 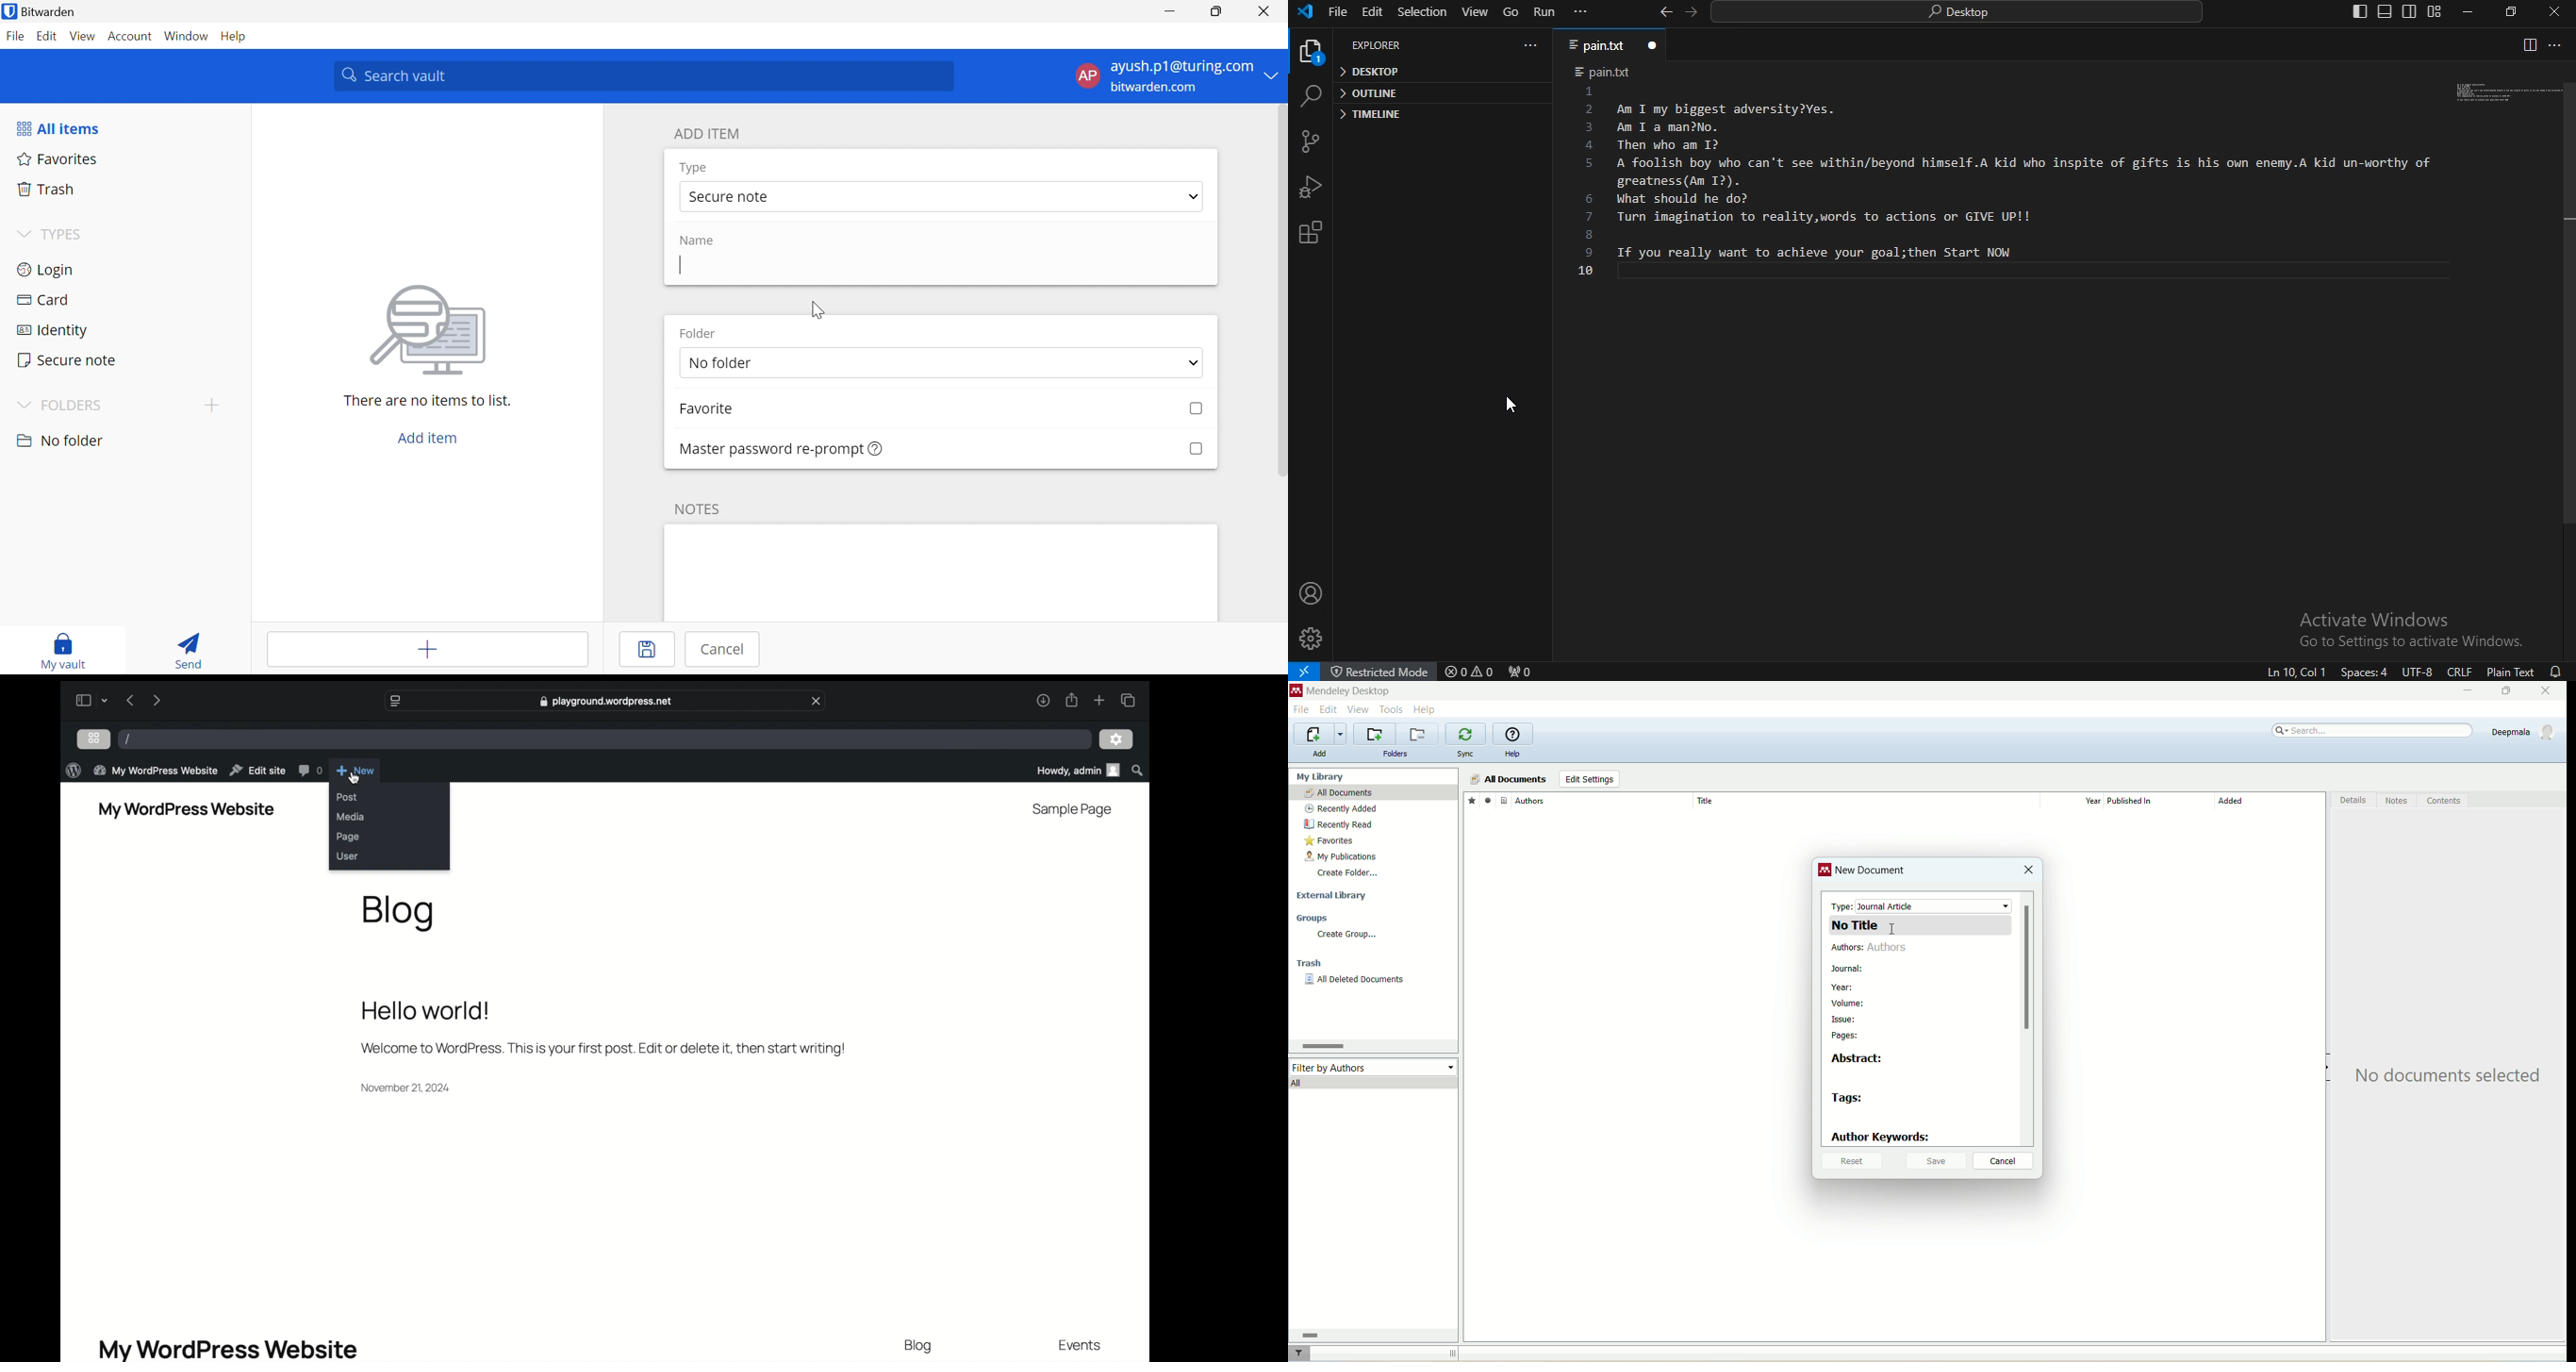 What do you see at coordinates (718, 652) in the screenshot?
I see `Cancel` at bounding box center [718, 652].